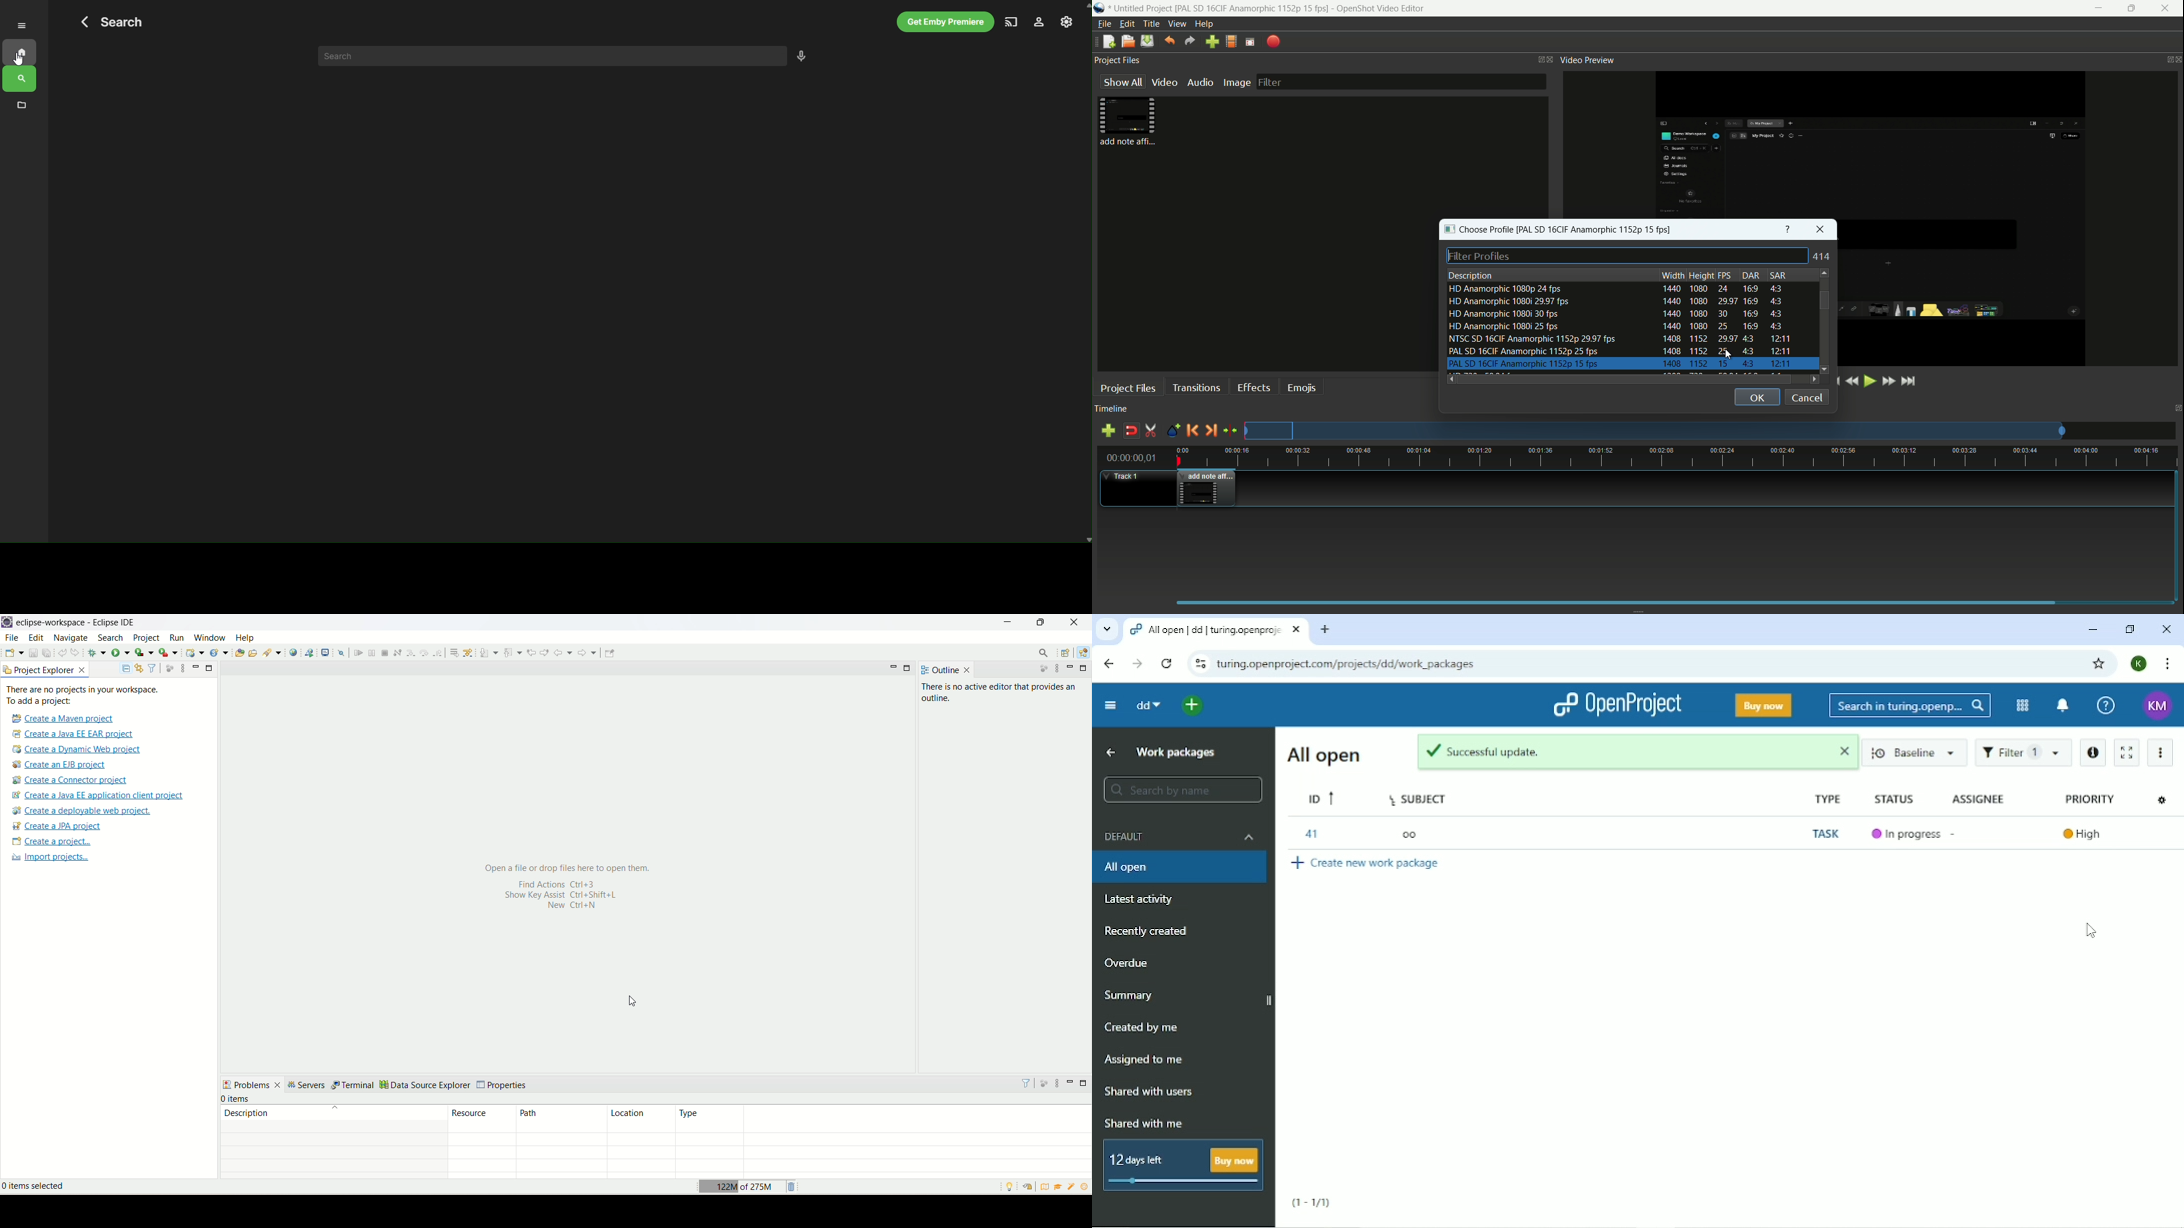  What do you see at coordinates (1616, 314) in the screenshot?
I see `profile-3` at bounding box center [1616, 314].